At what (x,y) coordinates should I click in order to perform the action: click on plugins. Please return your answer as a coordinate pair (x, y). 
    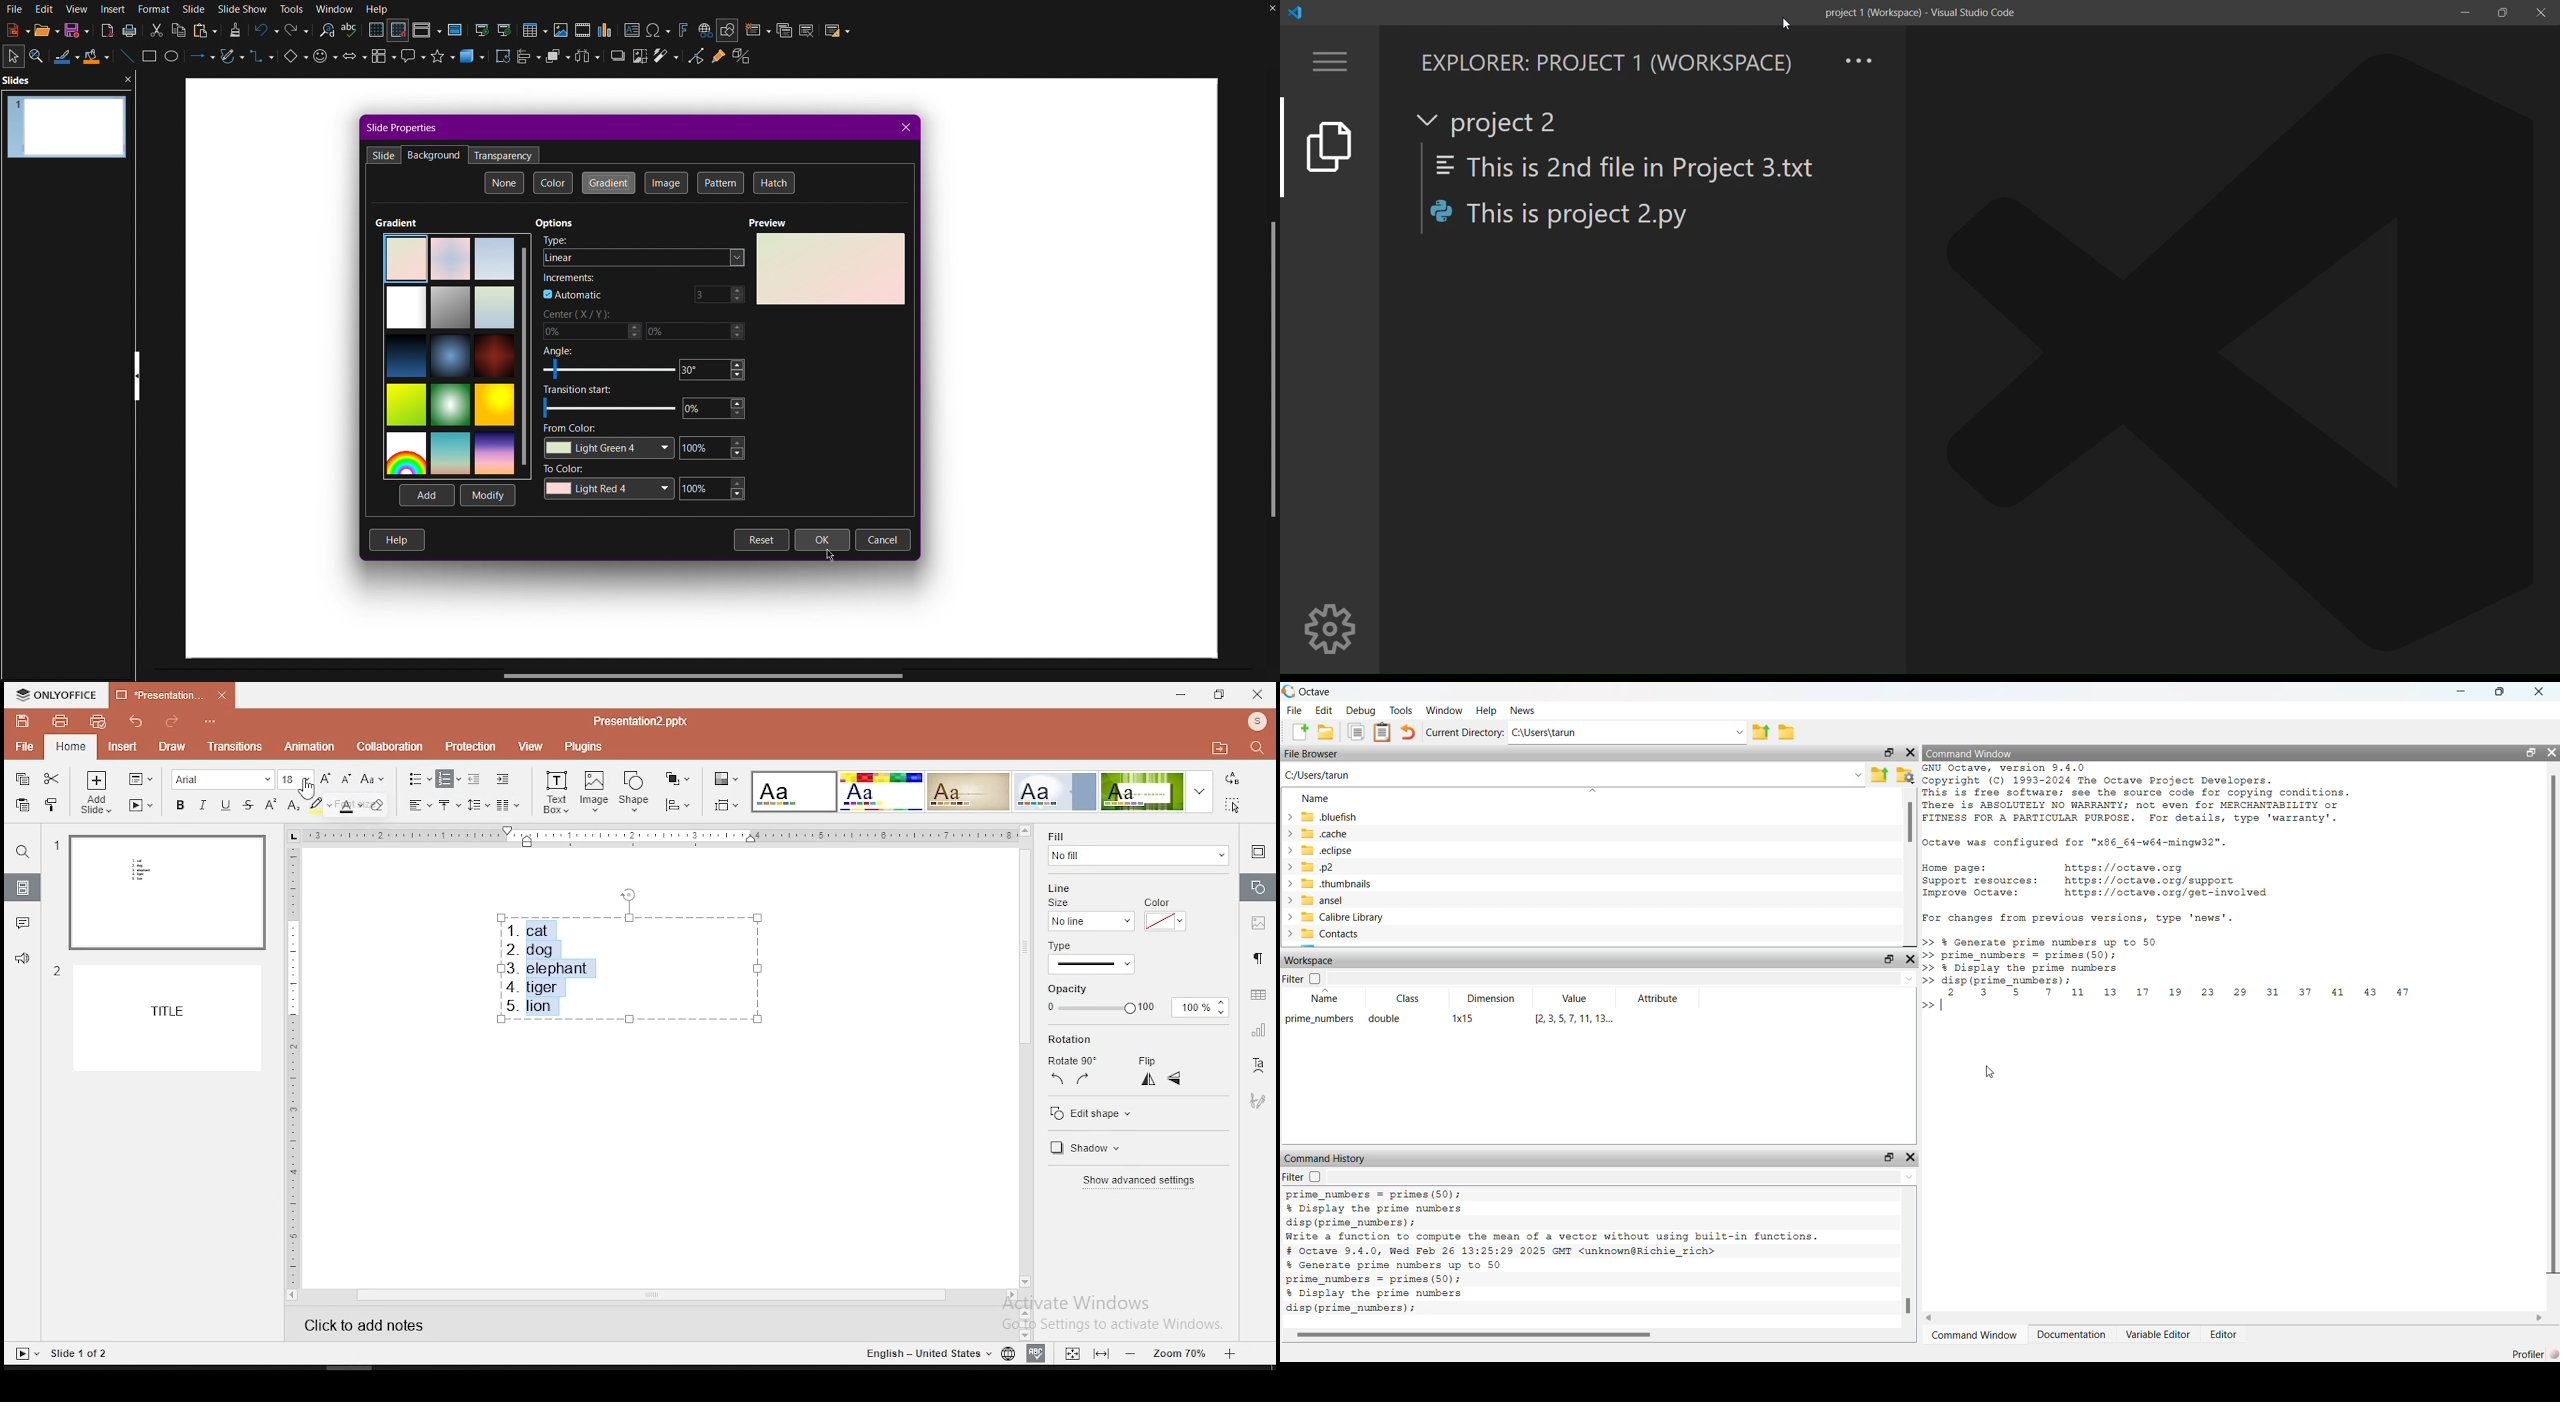
    Looking at the image, I should click on (584, 747).